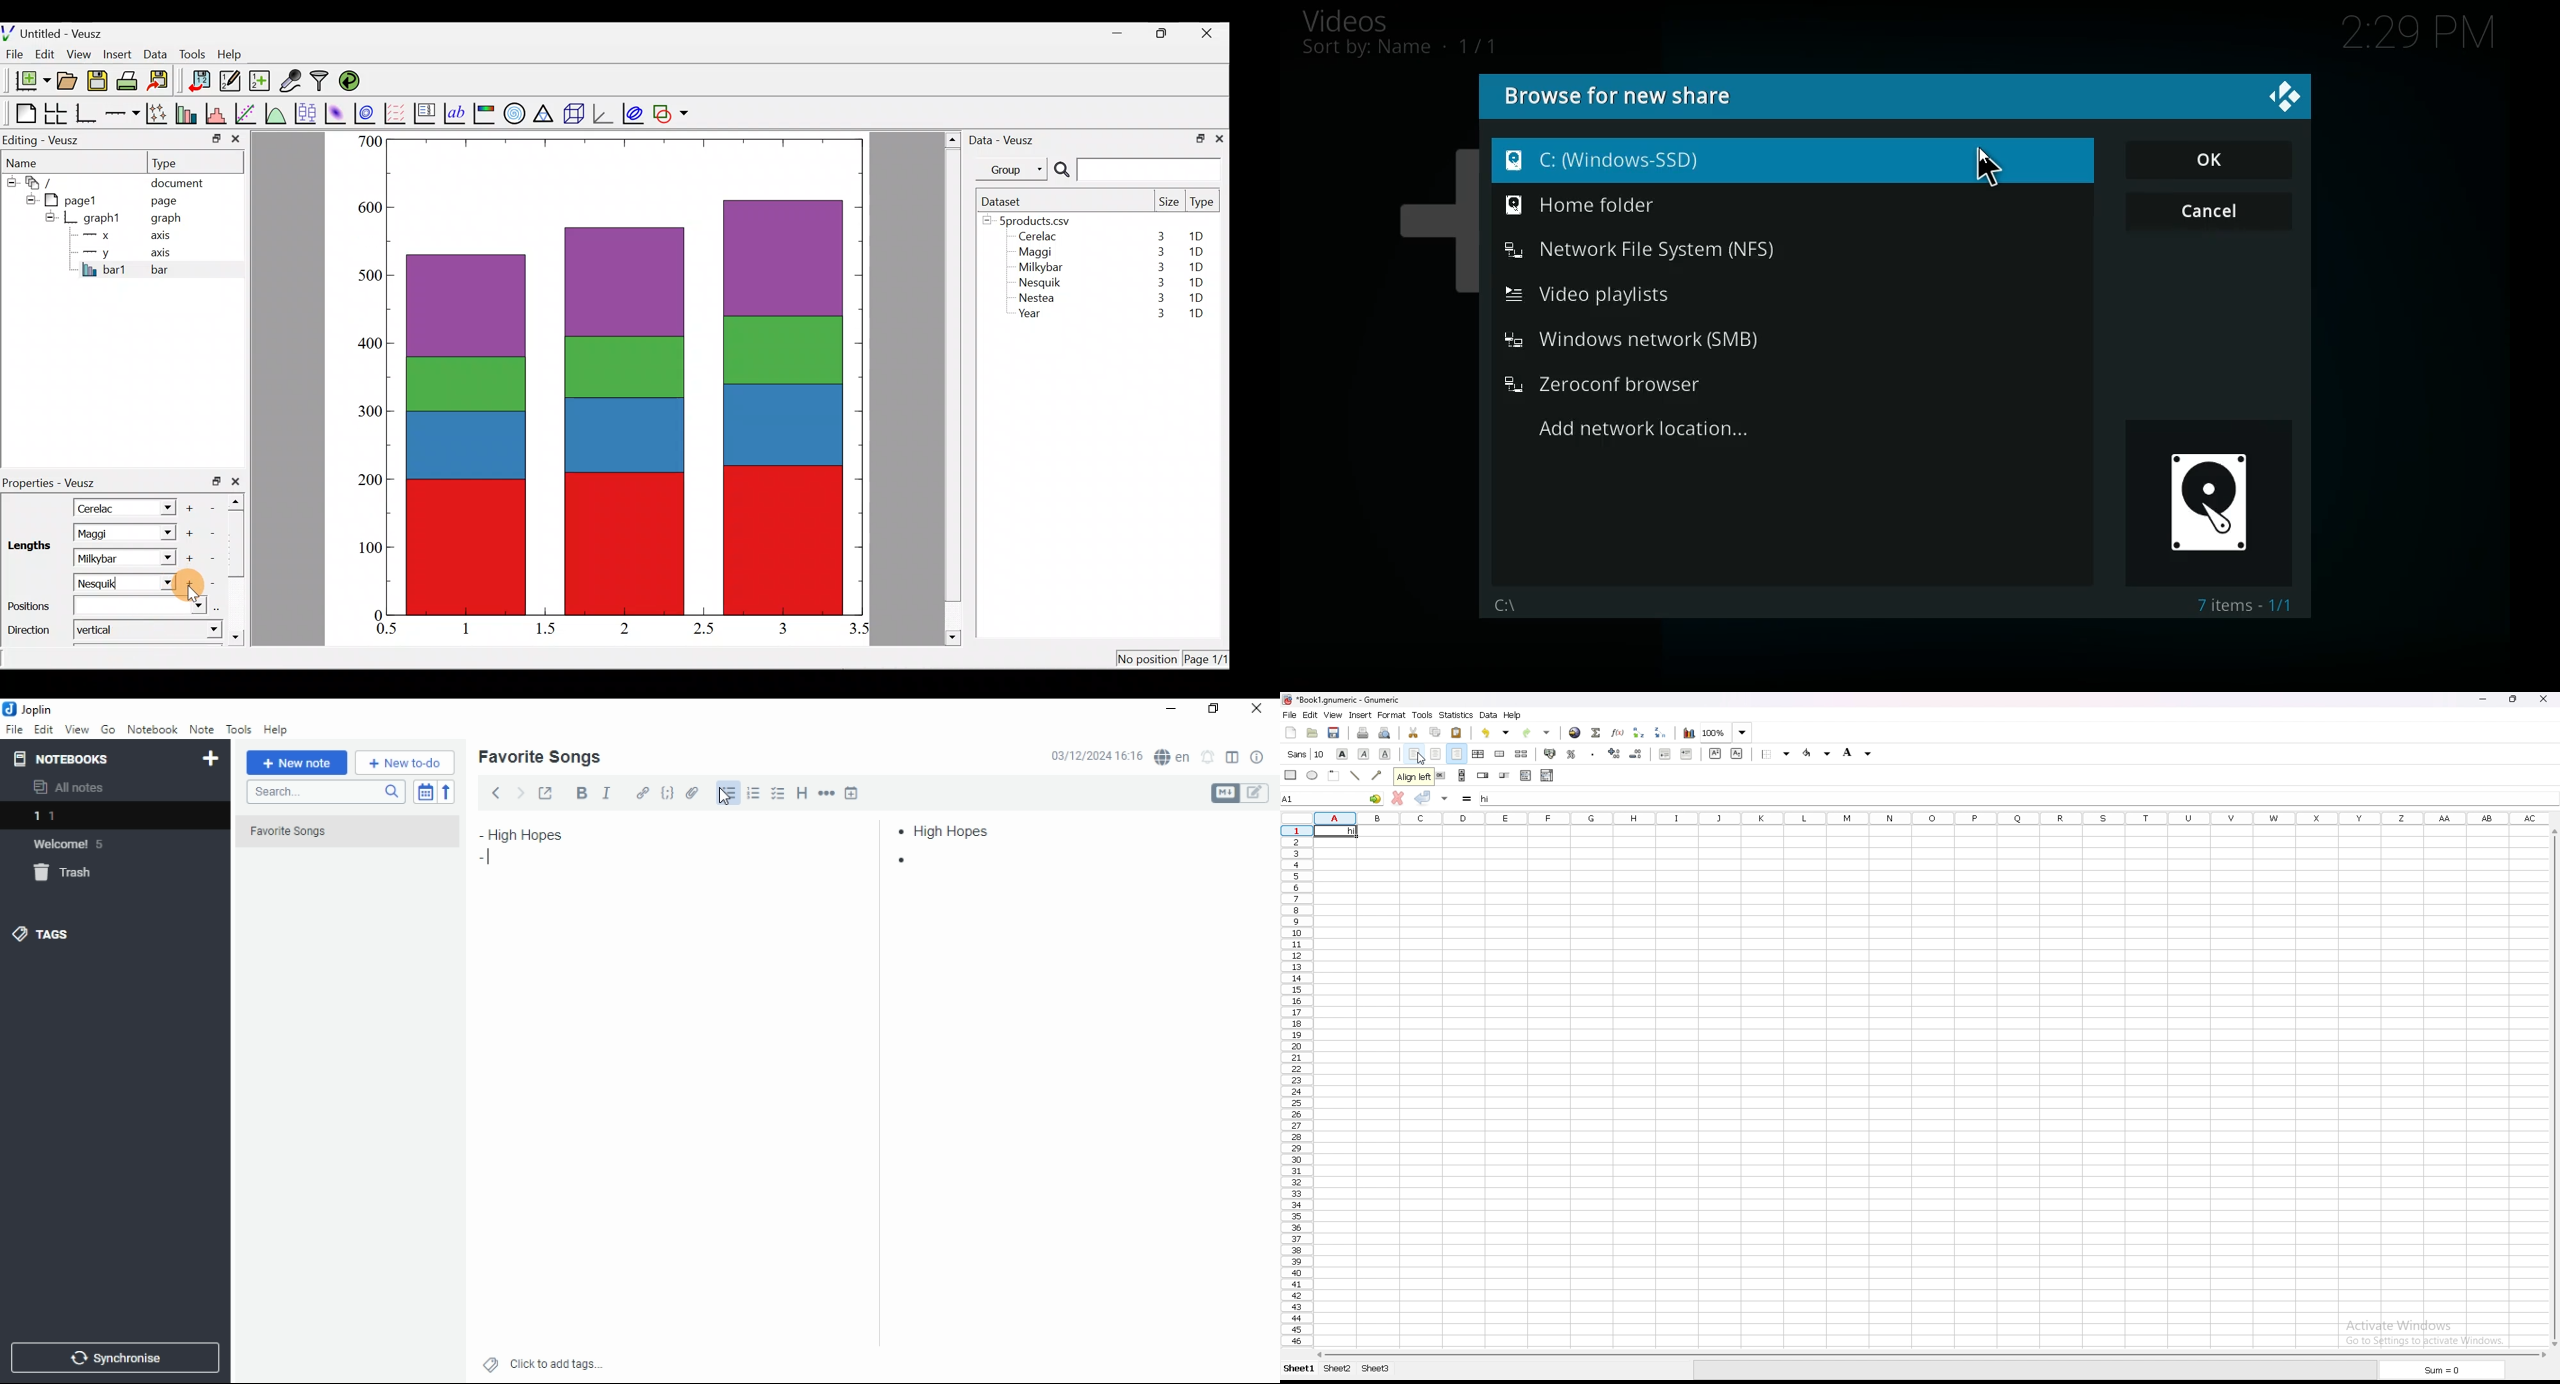 This screenshot has height=1400, width=2576. I want to click on file, so click(1290, 715).